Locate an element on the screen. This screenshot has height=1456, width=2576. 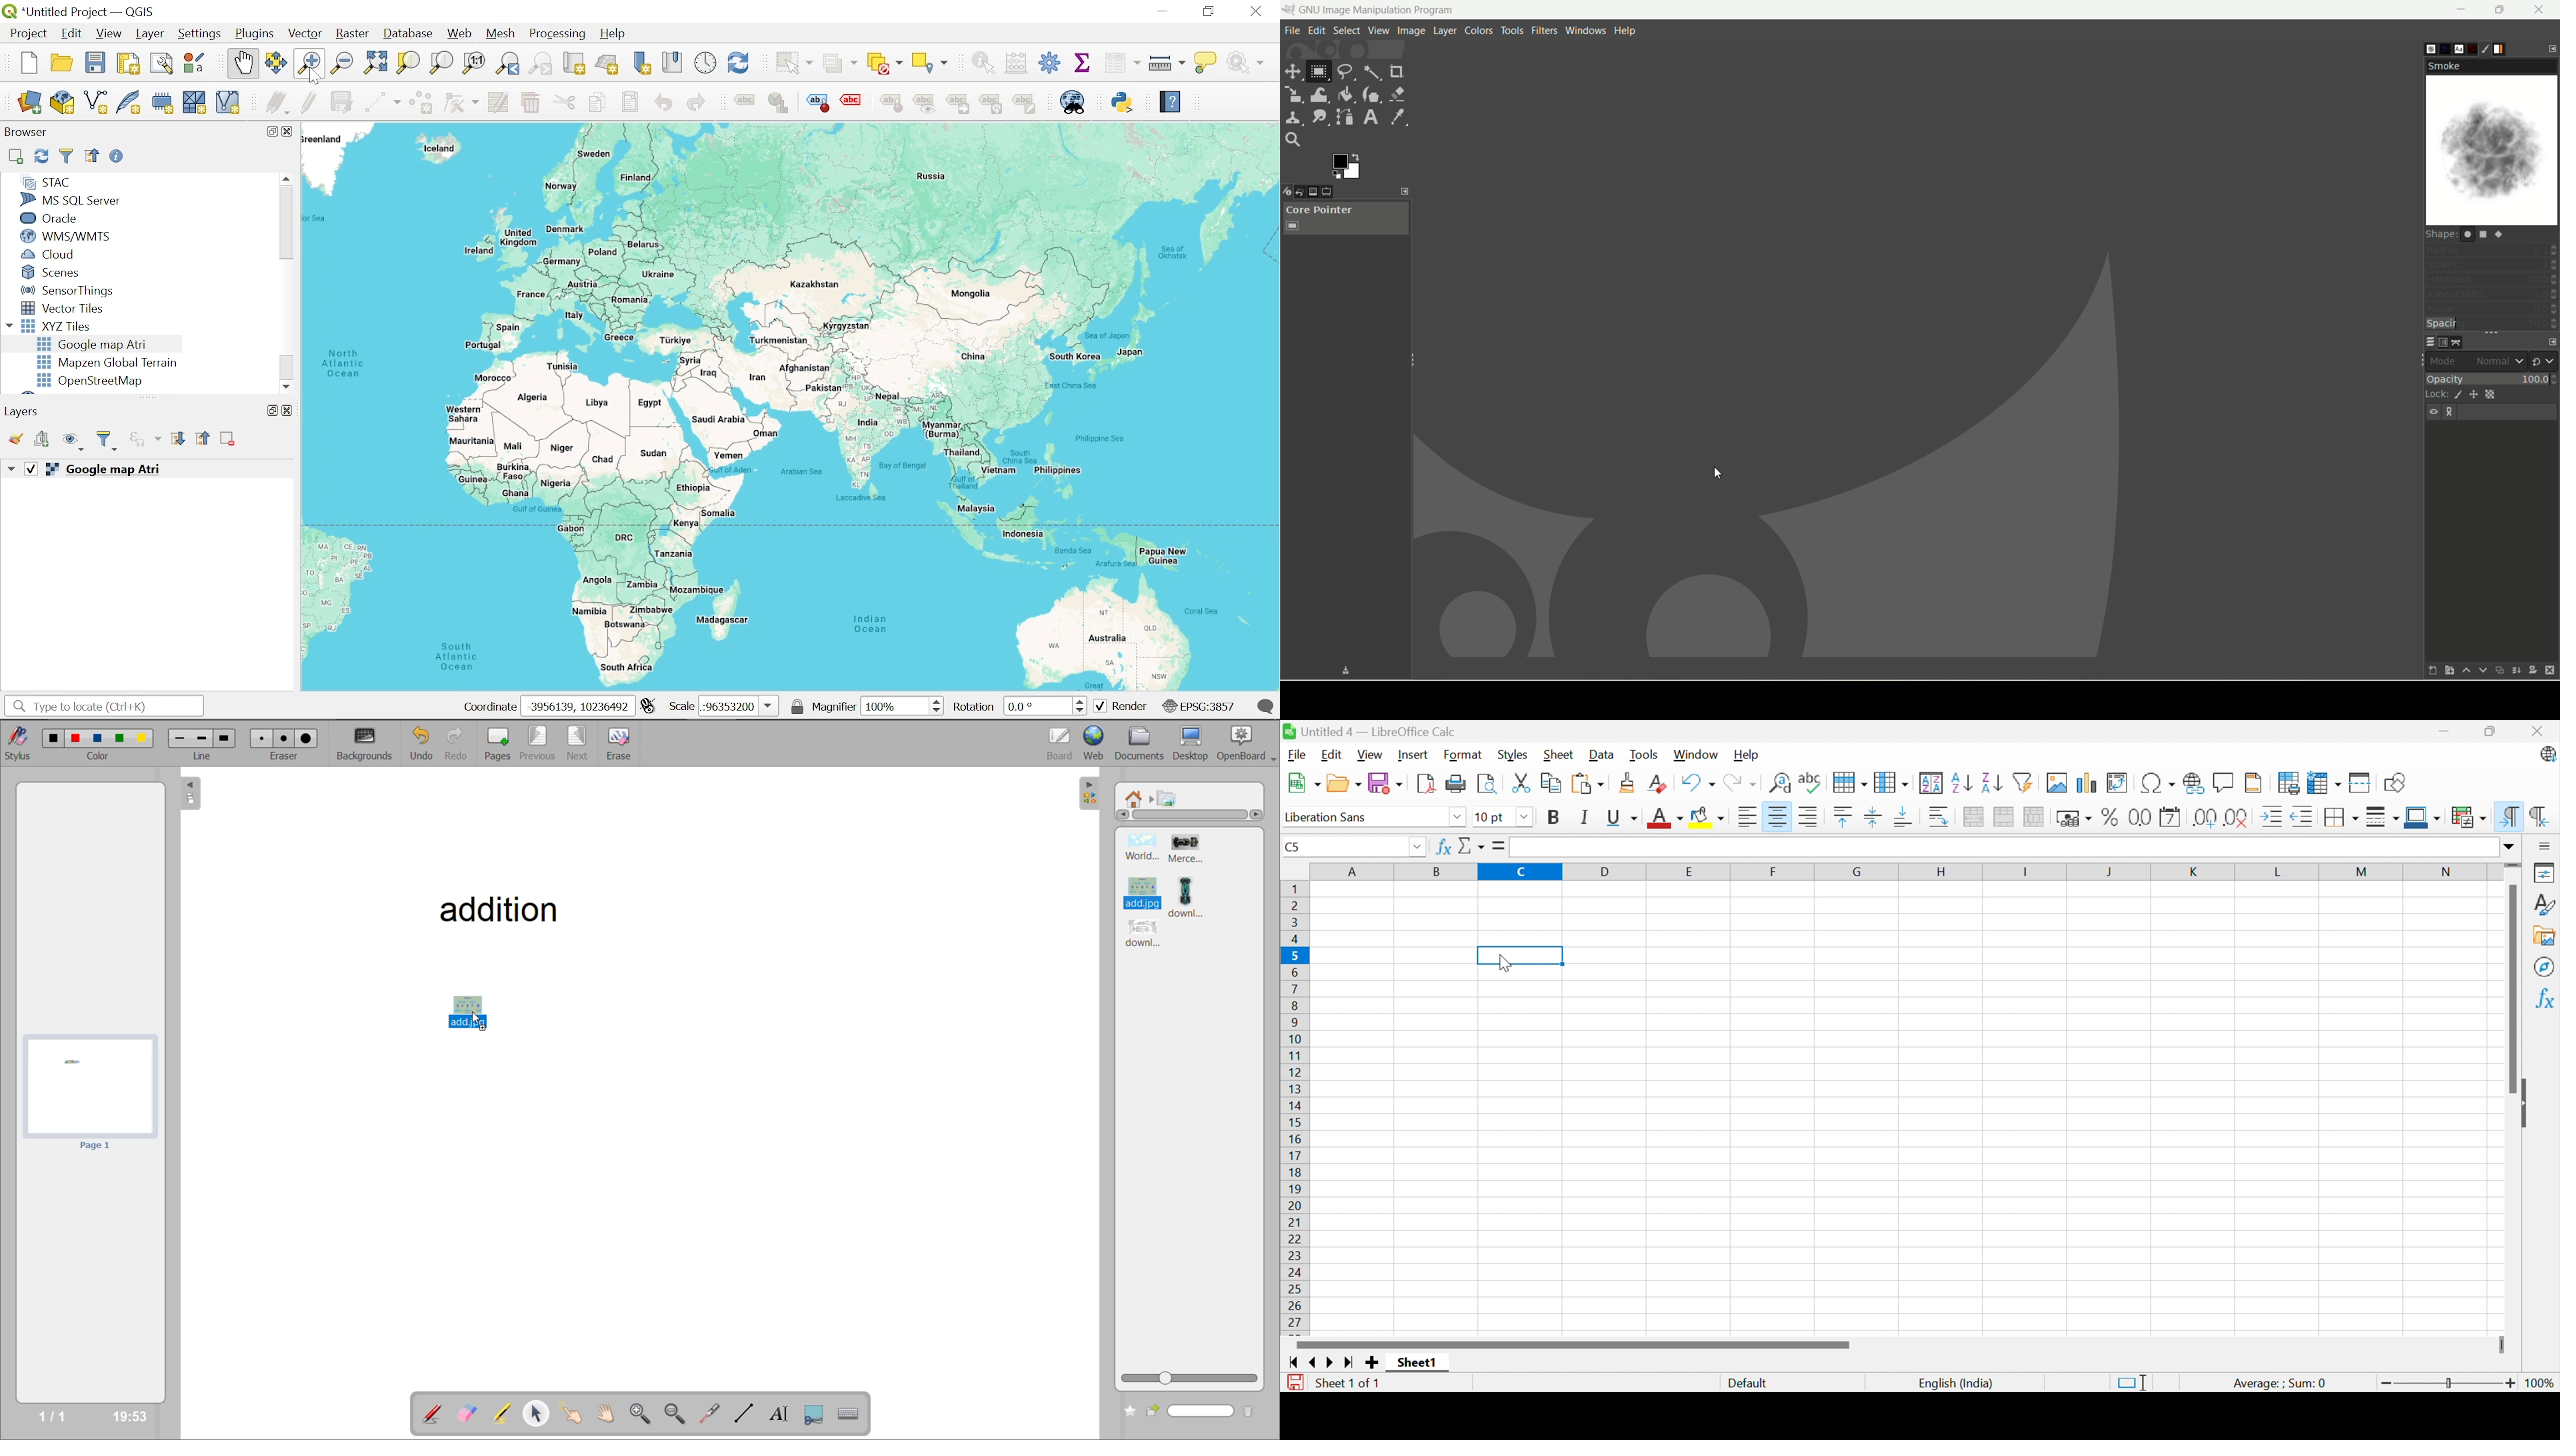
Scroll Bar is located at coordinates (1573, 1345).